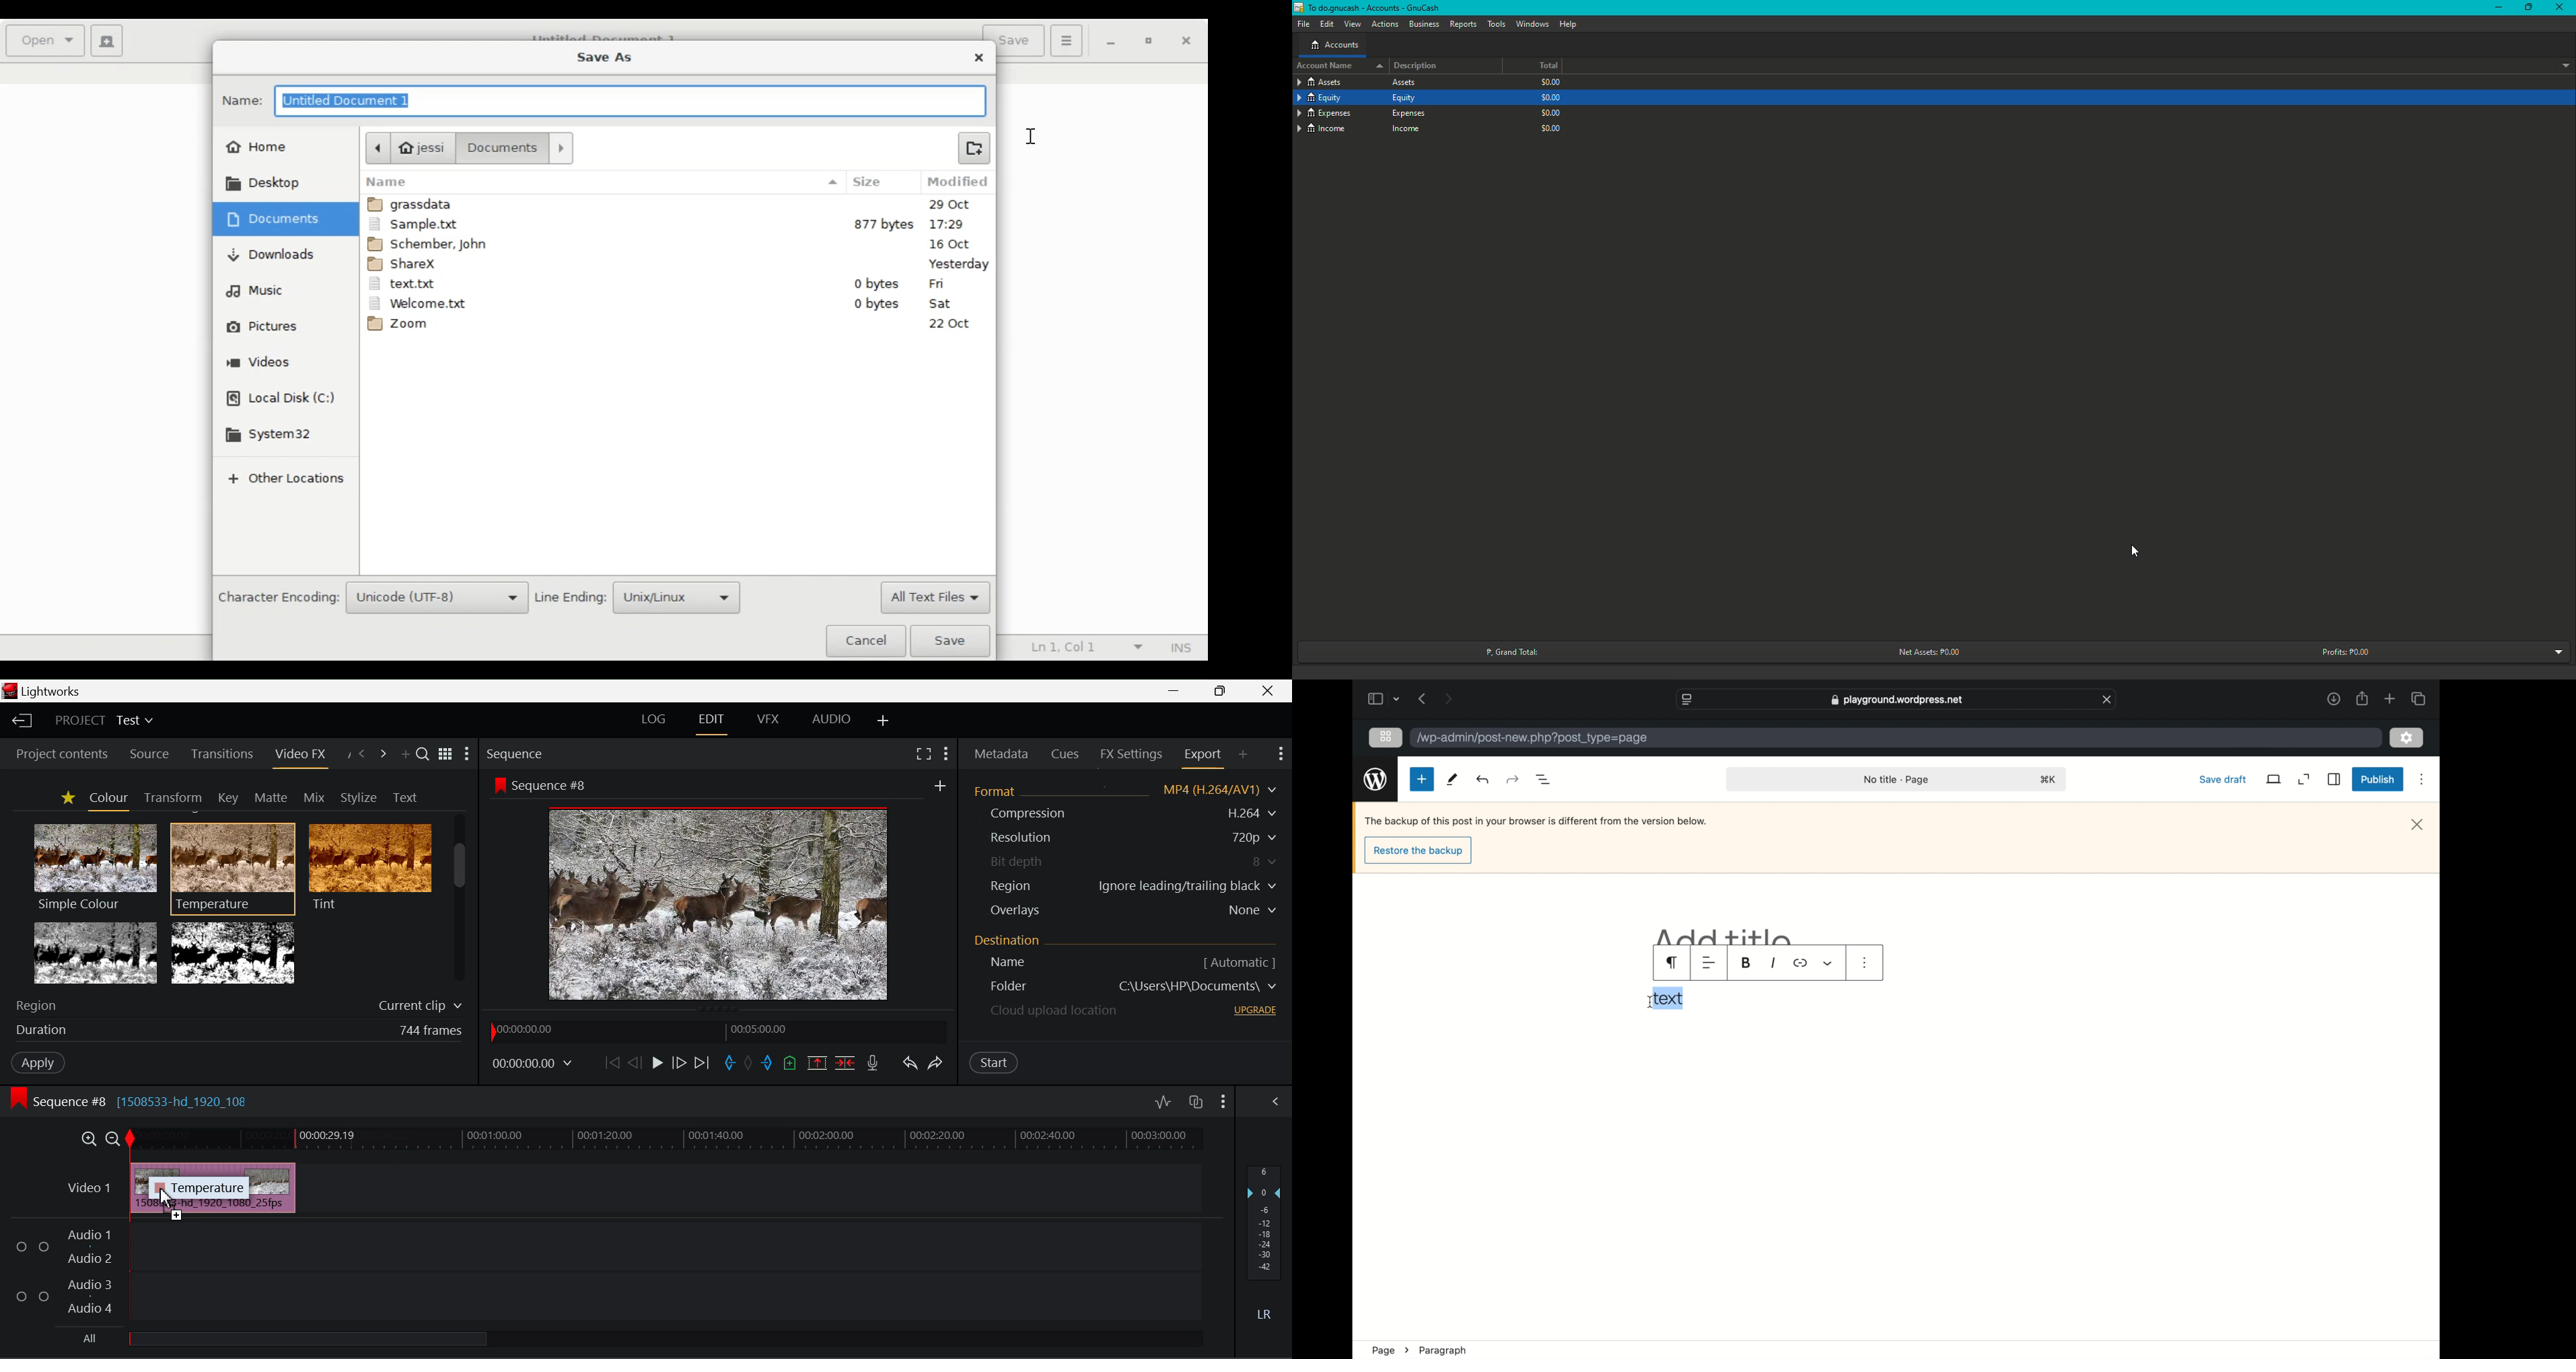 This screenshot has height=1372, width=2576. I want to click on wordpress address, so click(1532, 739).